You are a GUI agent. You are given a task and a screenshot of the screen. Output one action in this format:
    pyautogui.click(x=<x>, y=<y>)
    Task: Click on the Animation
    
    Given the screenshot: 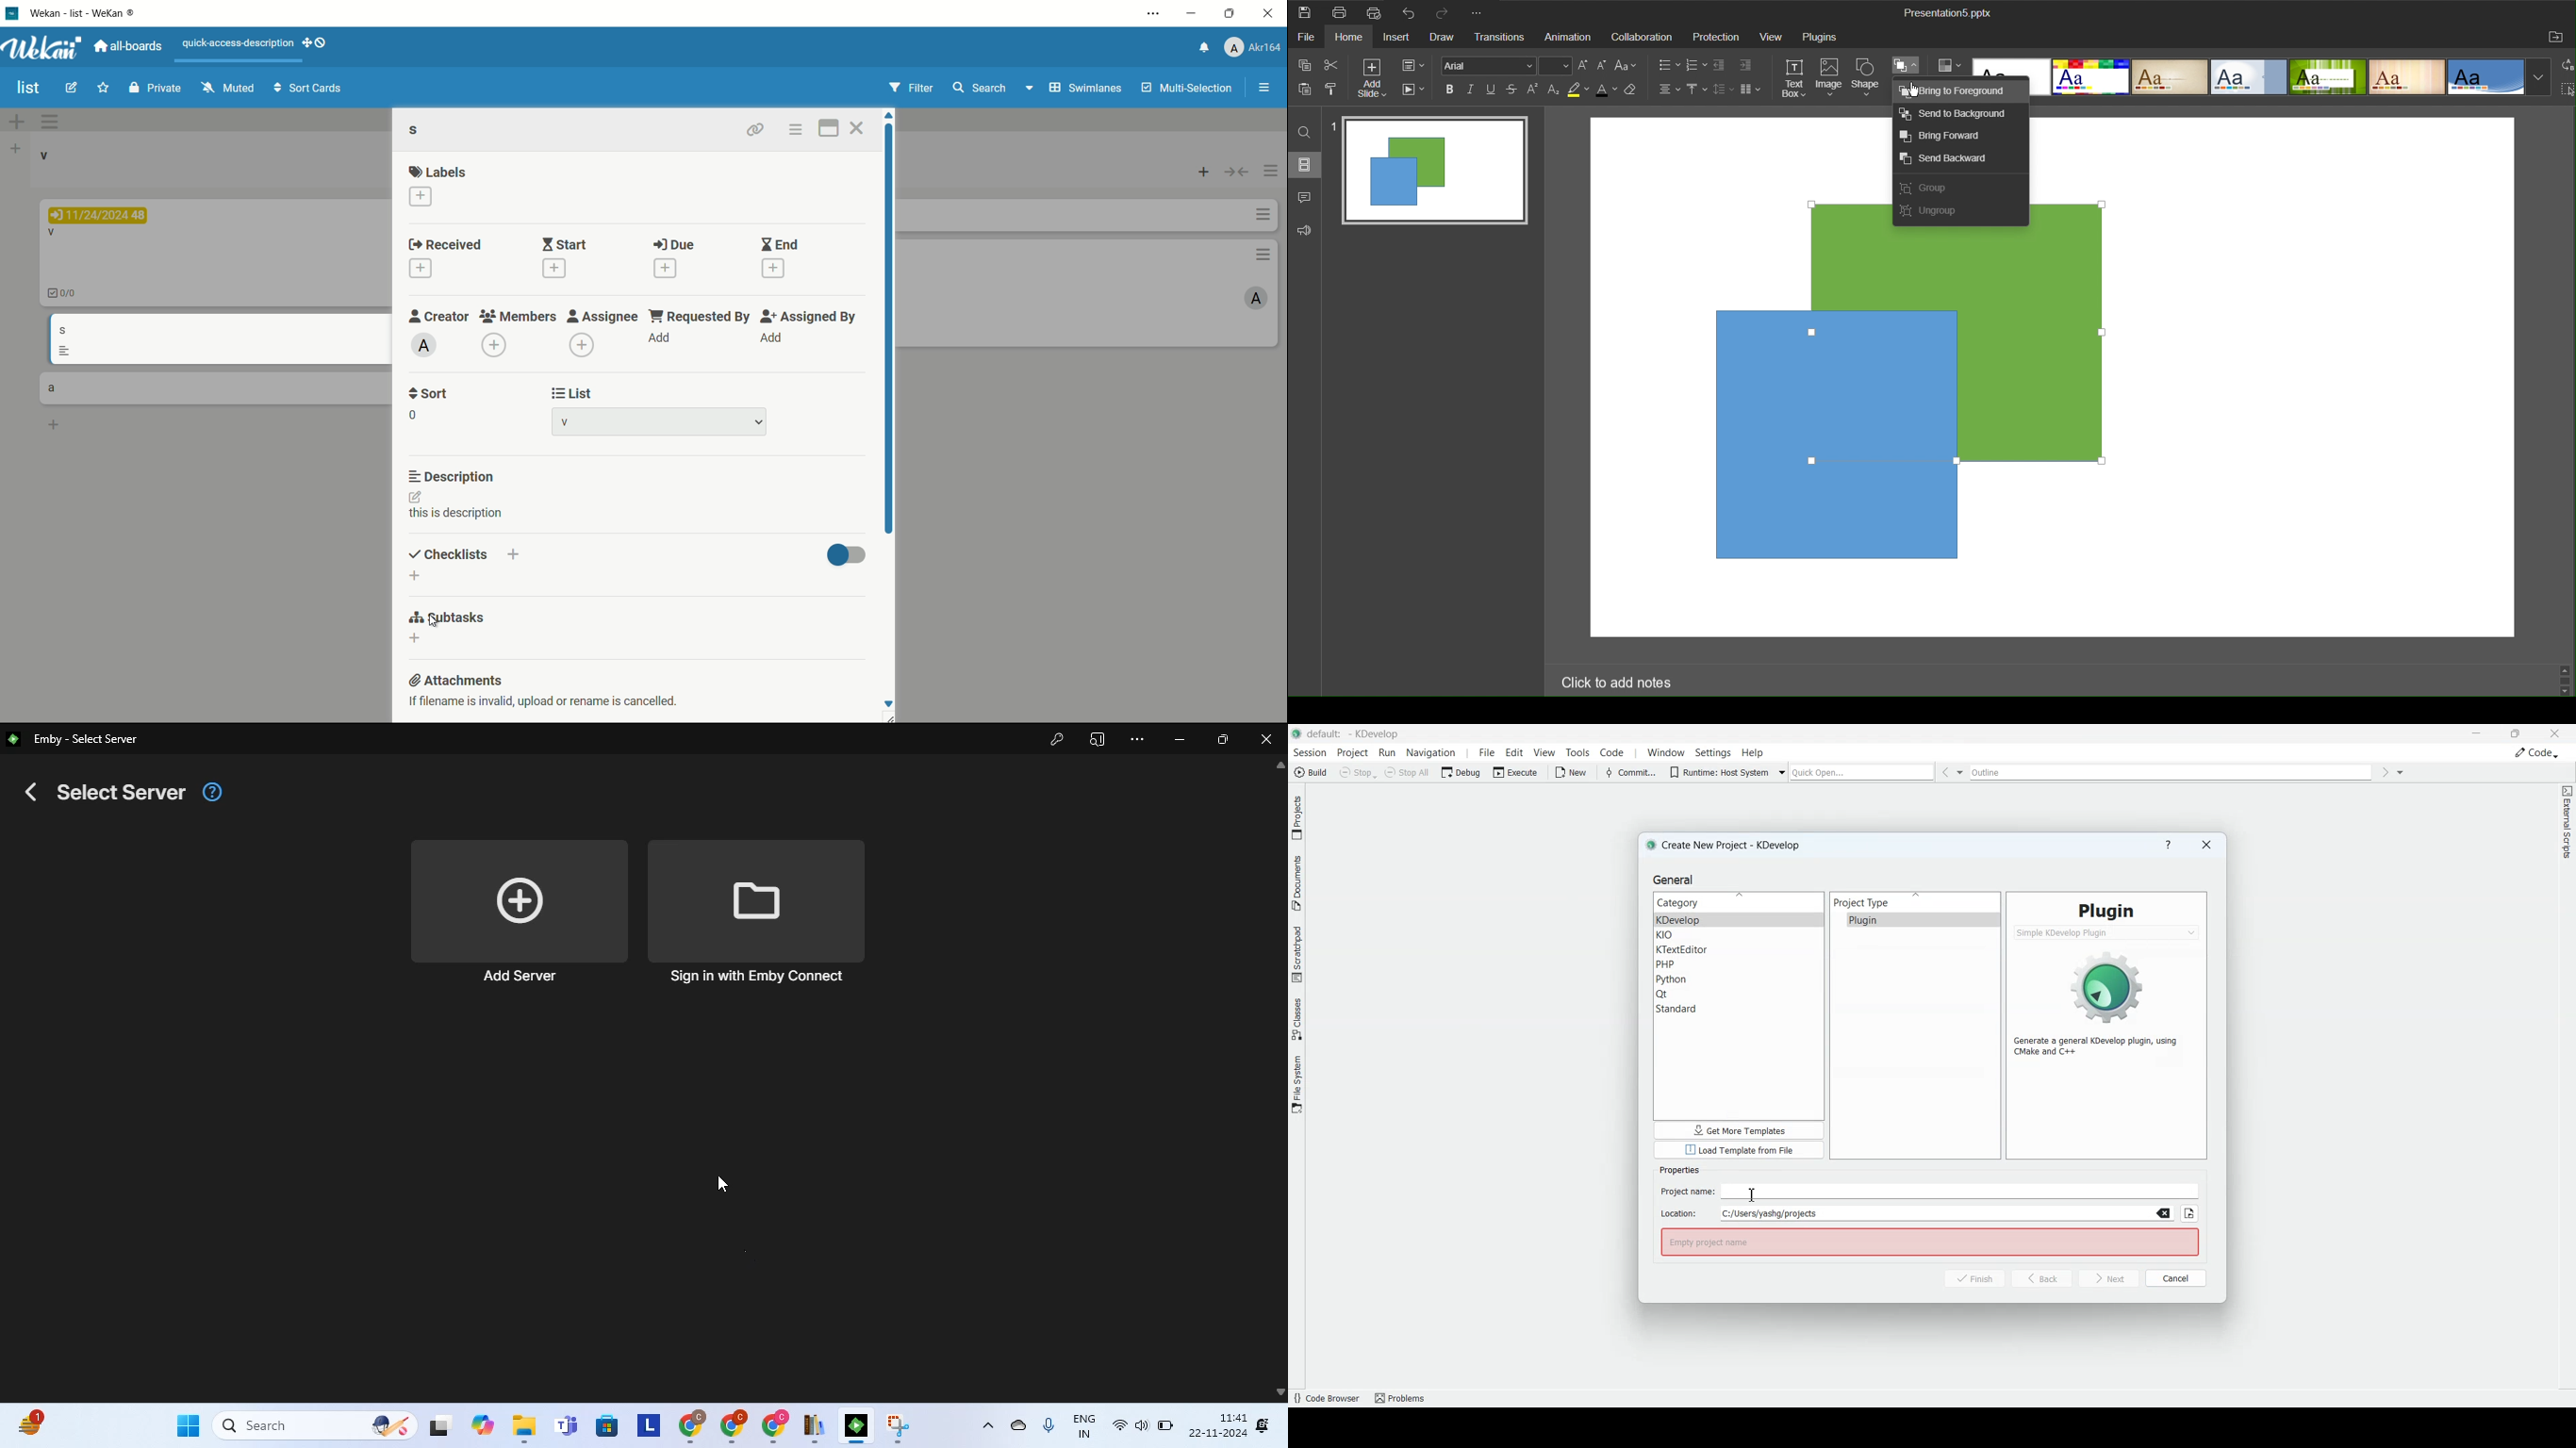 What is the action you would take?
    pyautogui.click(x=1570, y=37)
    